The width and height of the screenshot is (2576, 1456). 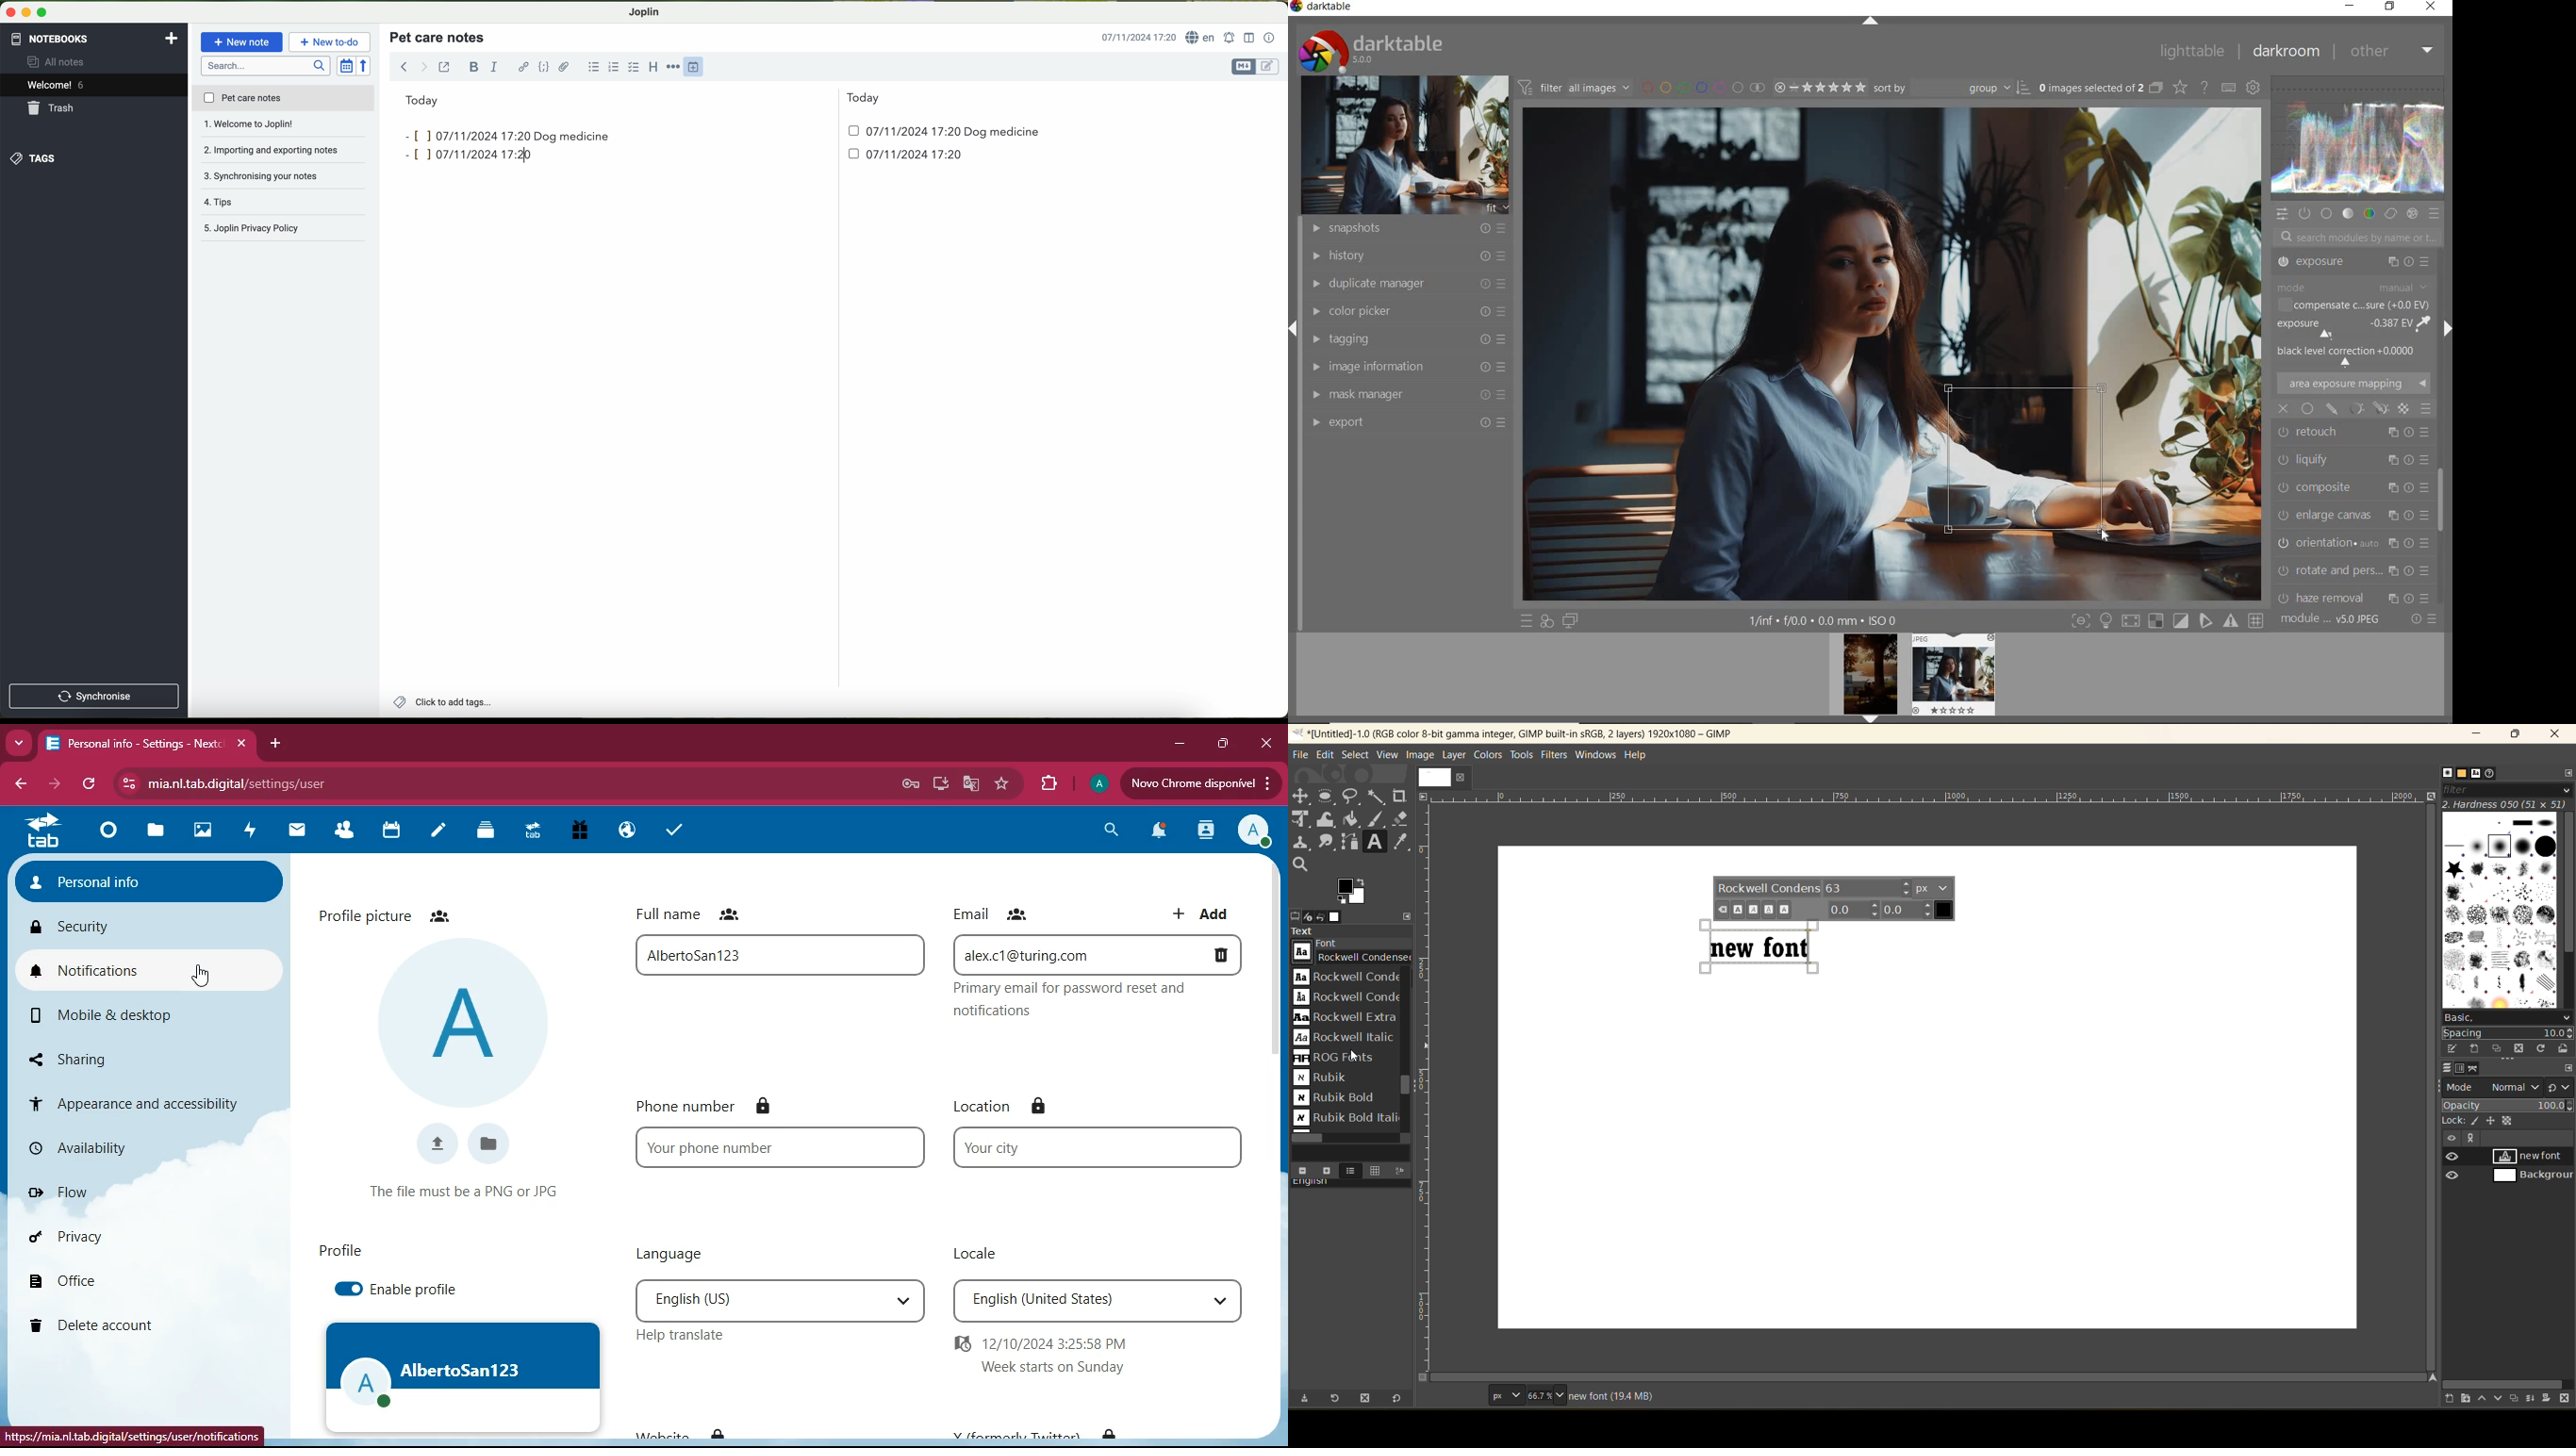 What do you see at coordinates (1296, 916) in the screenshot?
I see `tool options` at bounding box center [1296, 916].